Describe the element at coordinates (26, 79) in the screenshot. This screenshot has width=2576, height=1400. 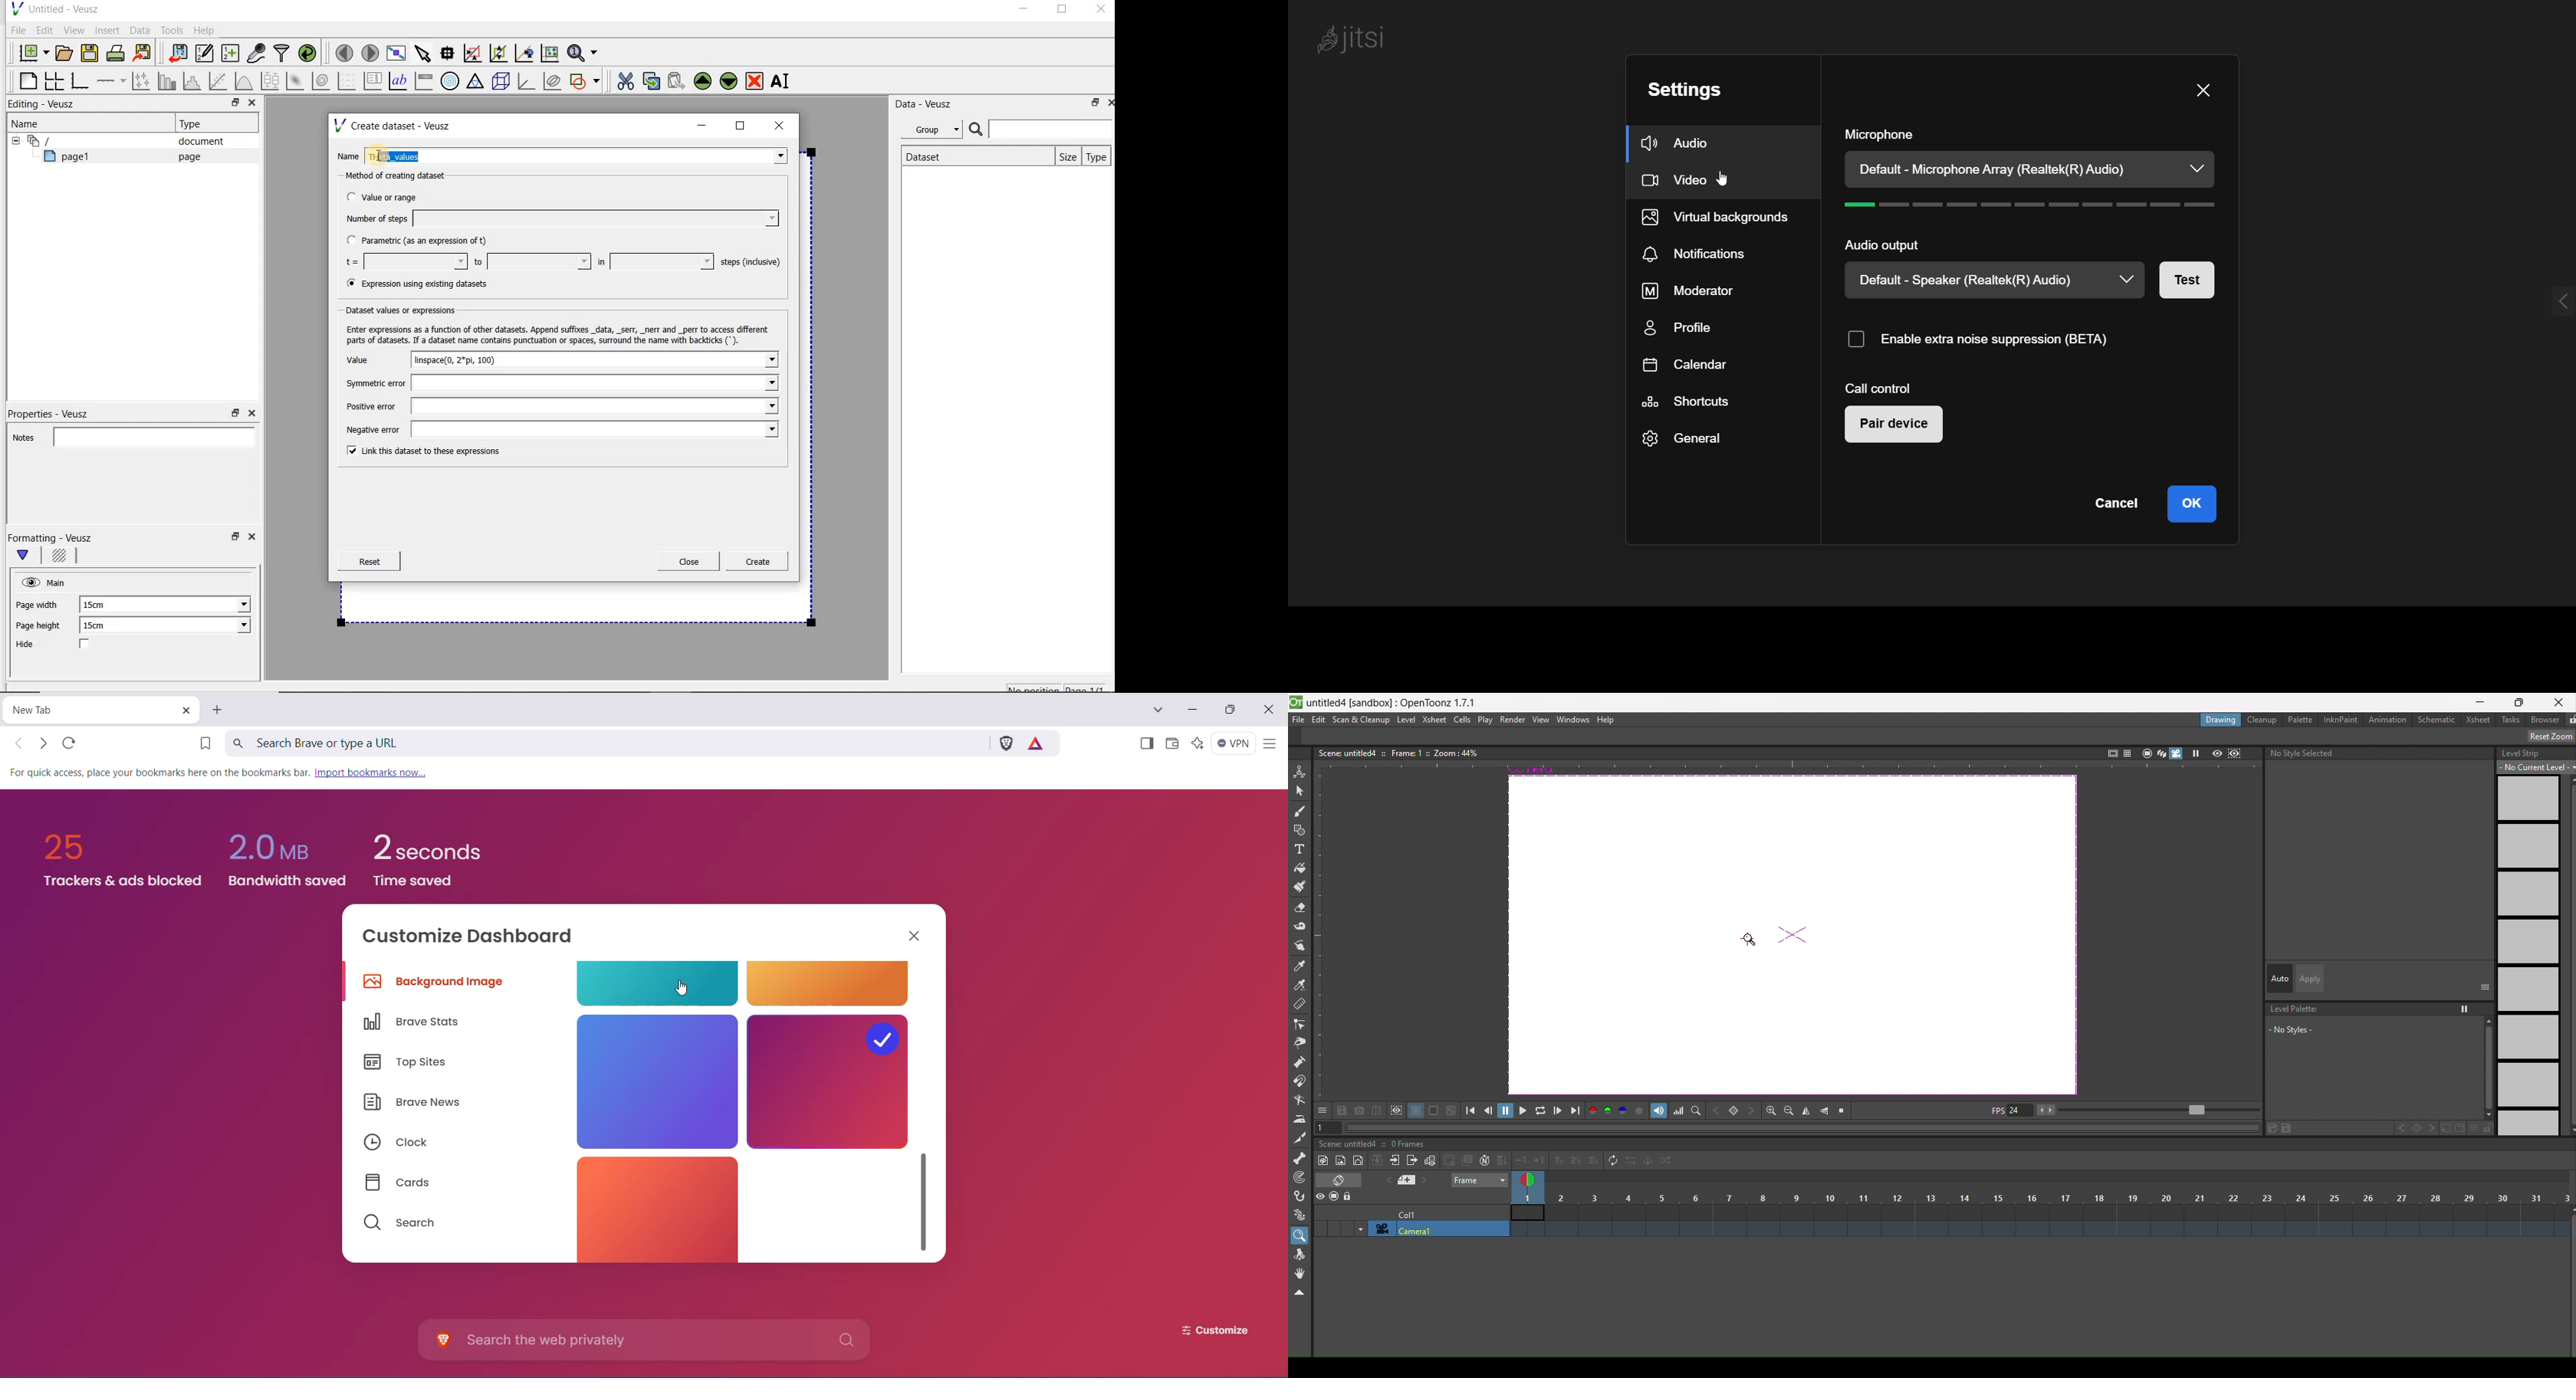
I see `blank page` at that location.